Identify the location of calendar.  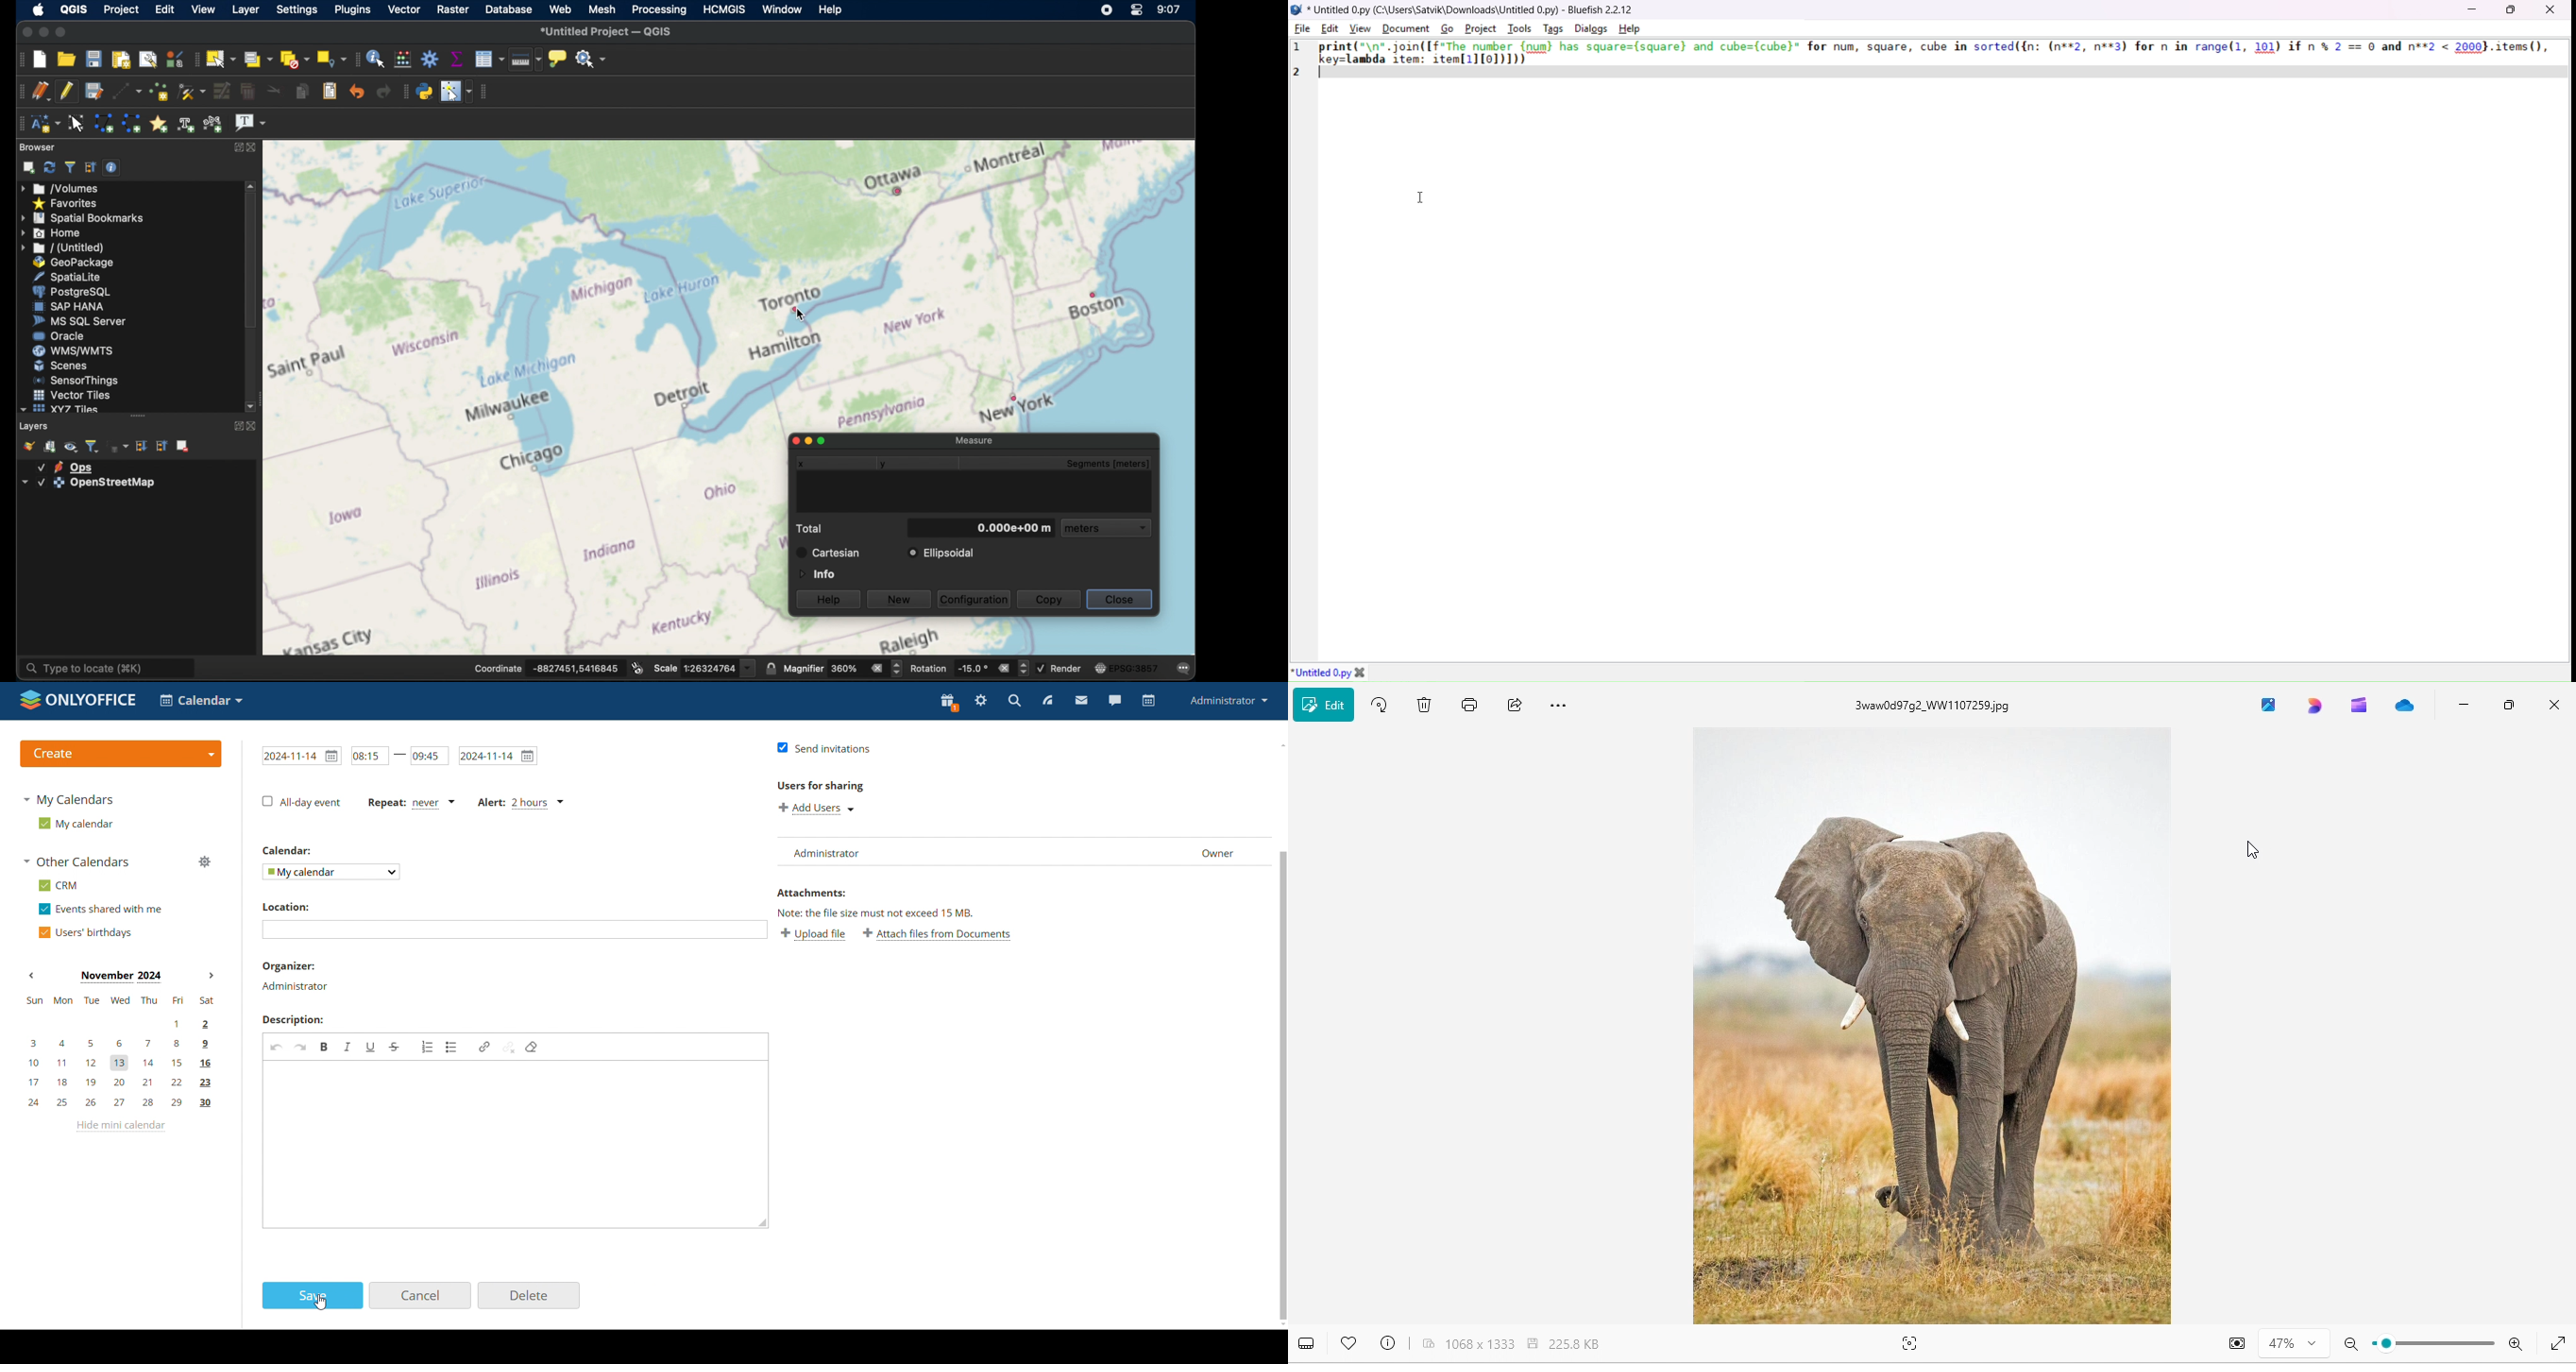
(1149, 701).